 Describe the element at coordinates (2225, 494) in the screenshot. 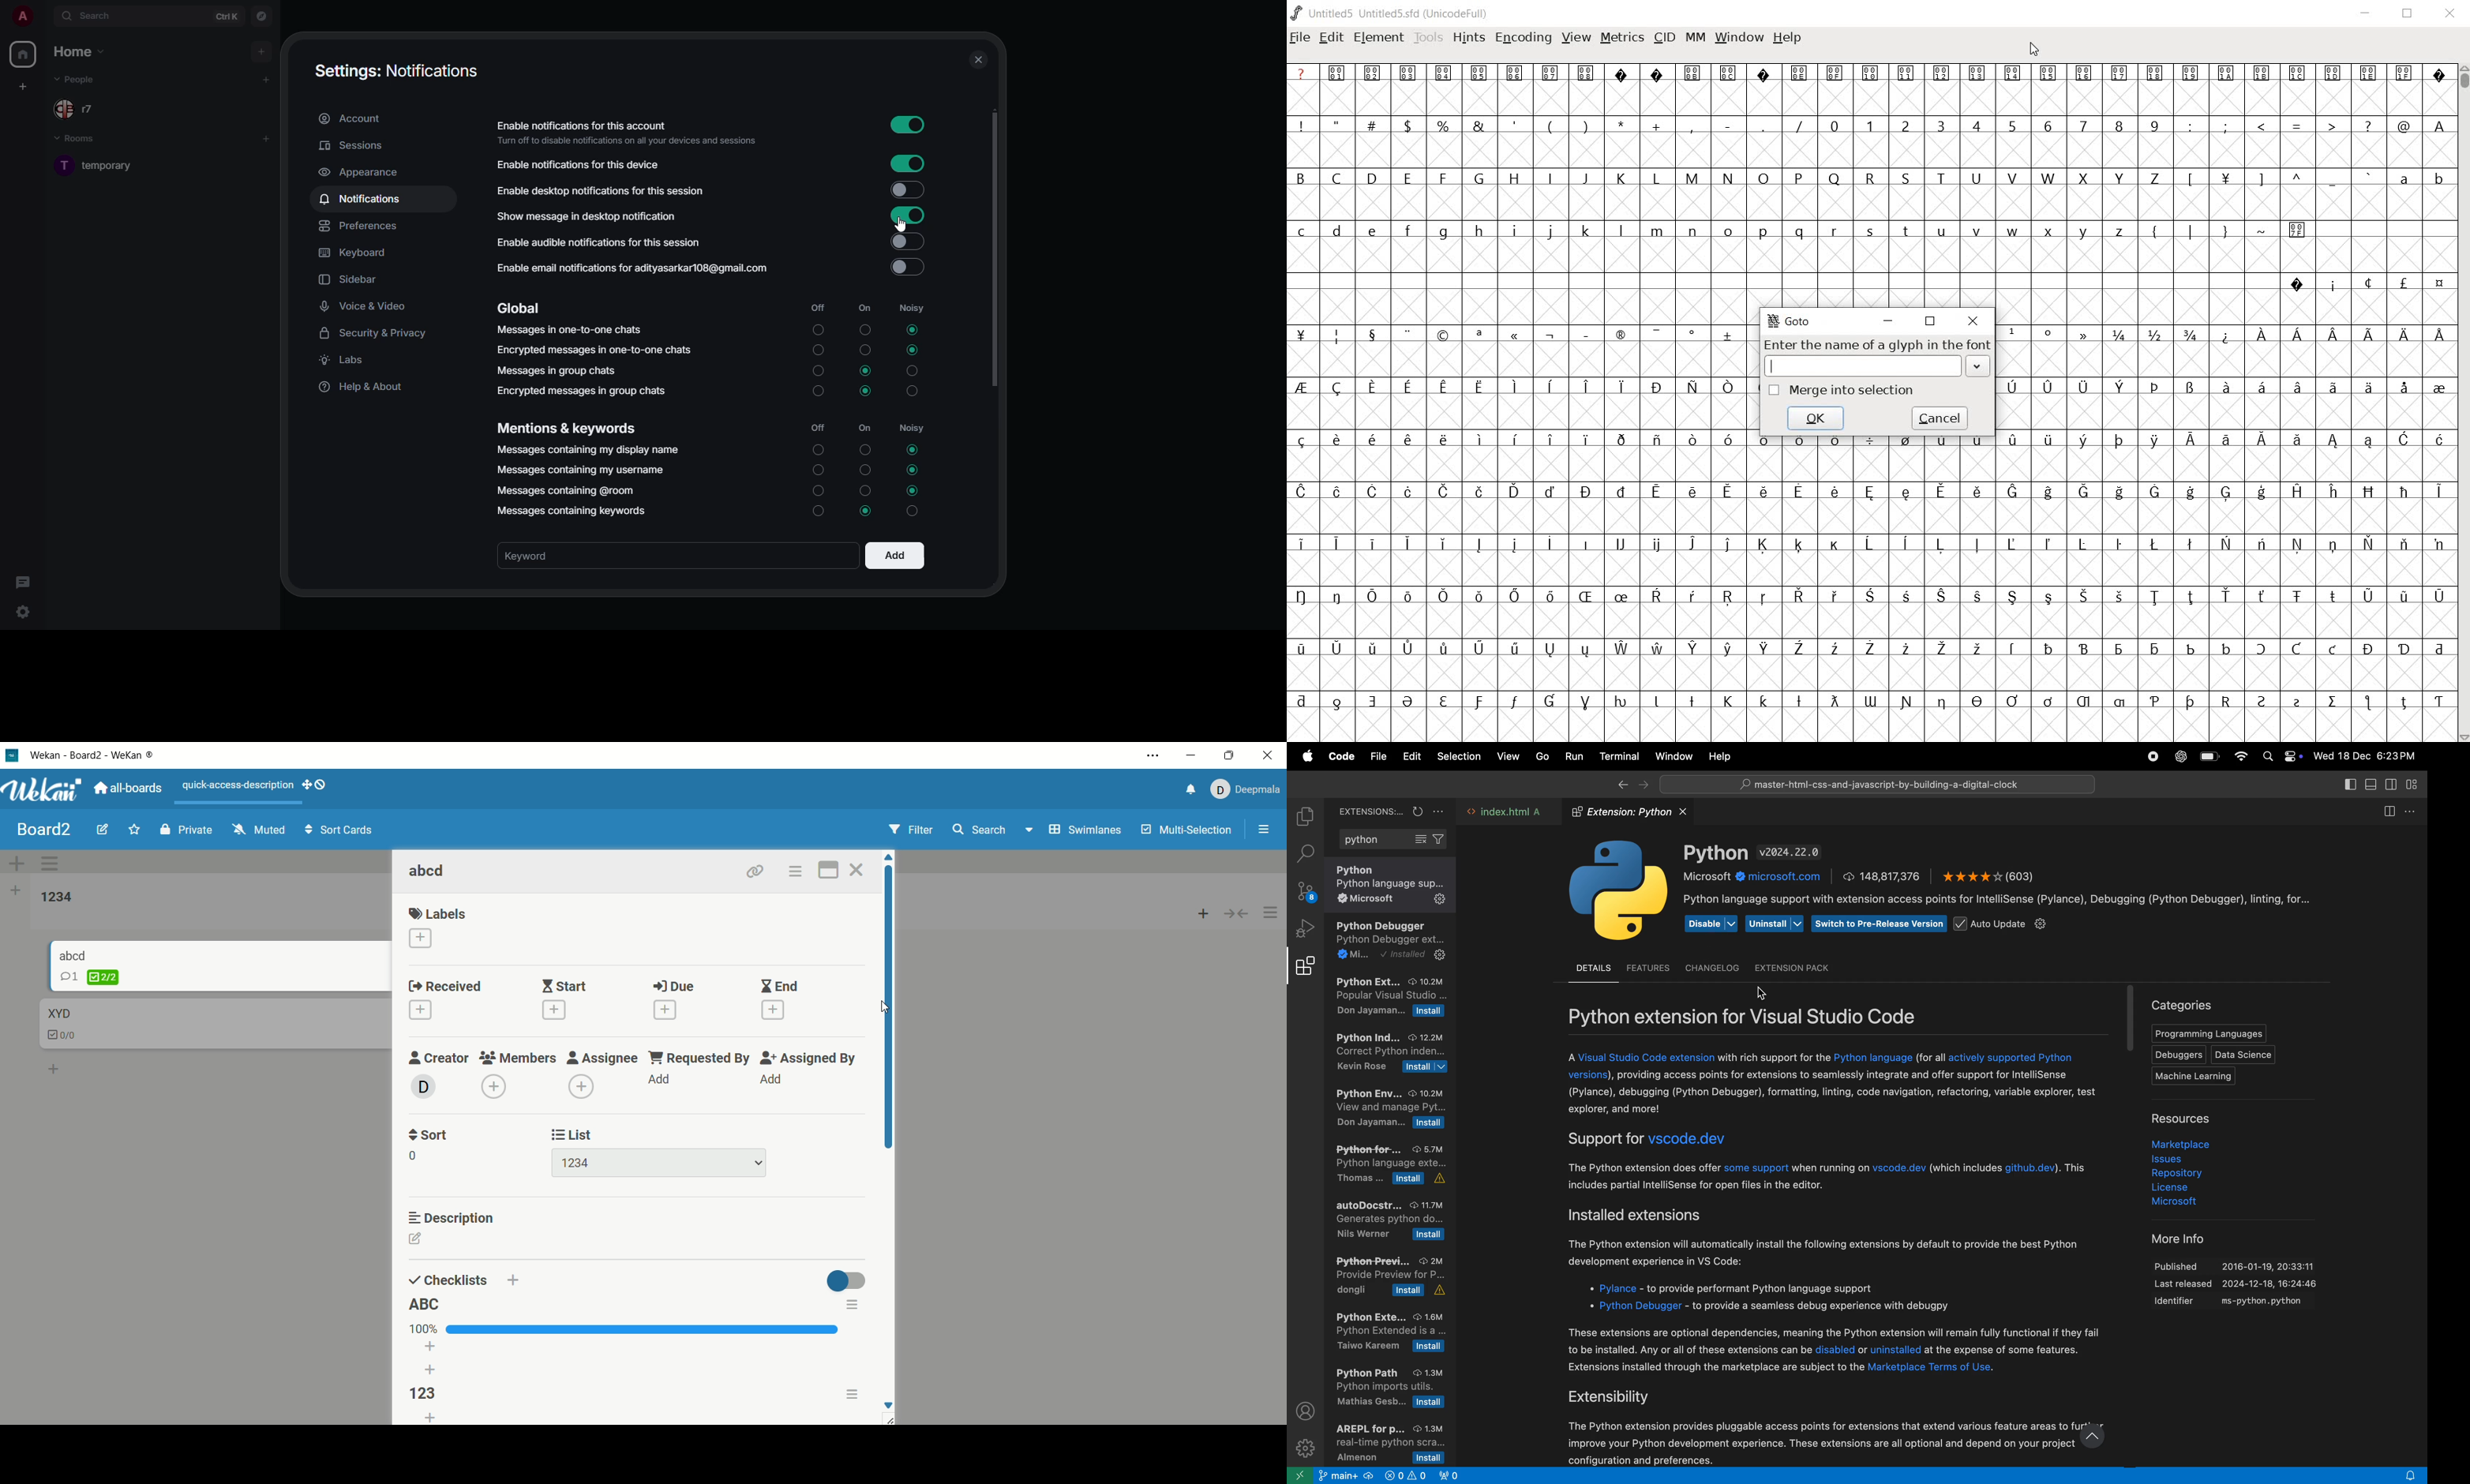

I see `Symbol` at that location.